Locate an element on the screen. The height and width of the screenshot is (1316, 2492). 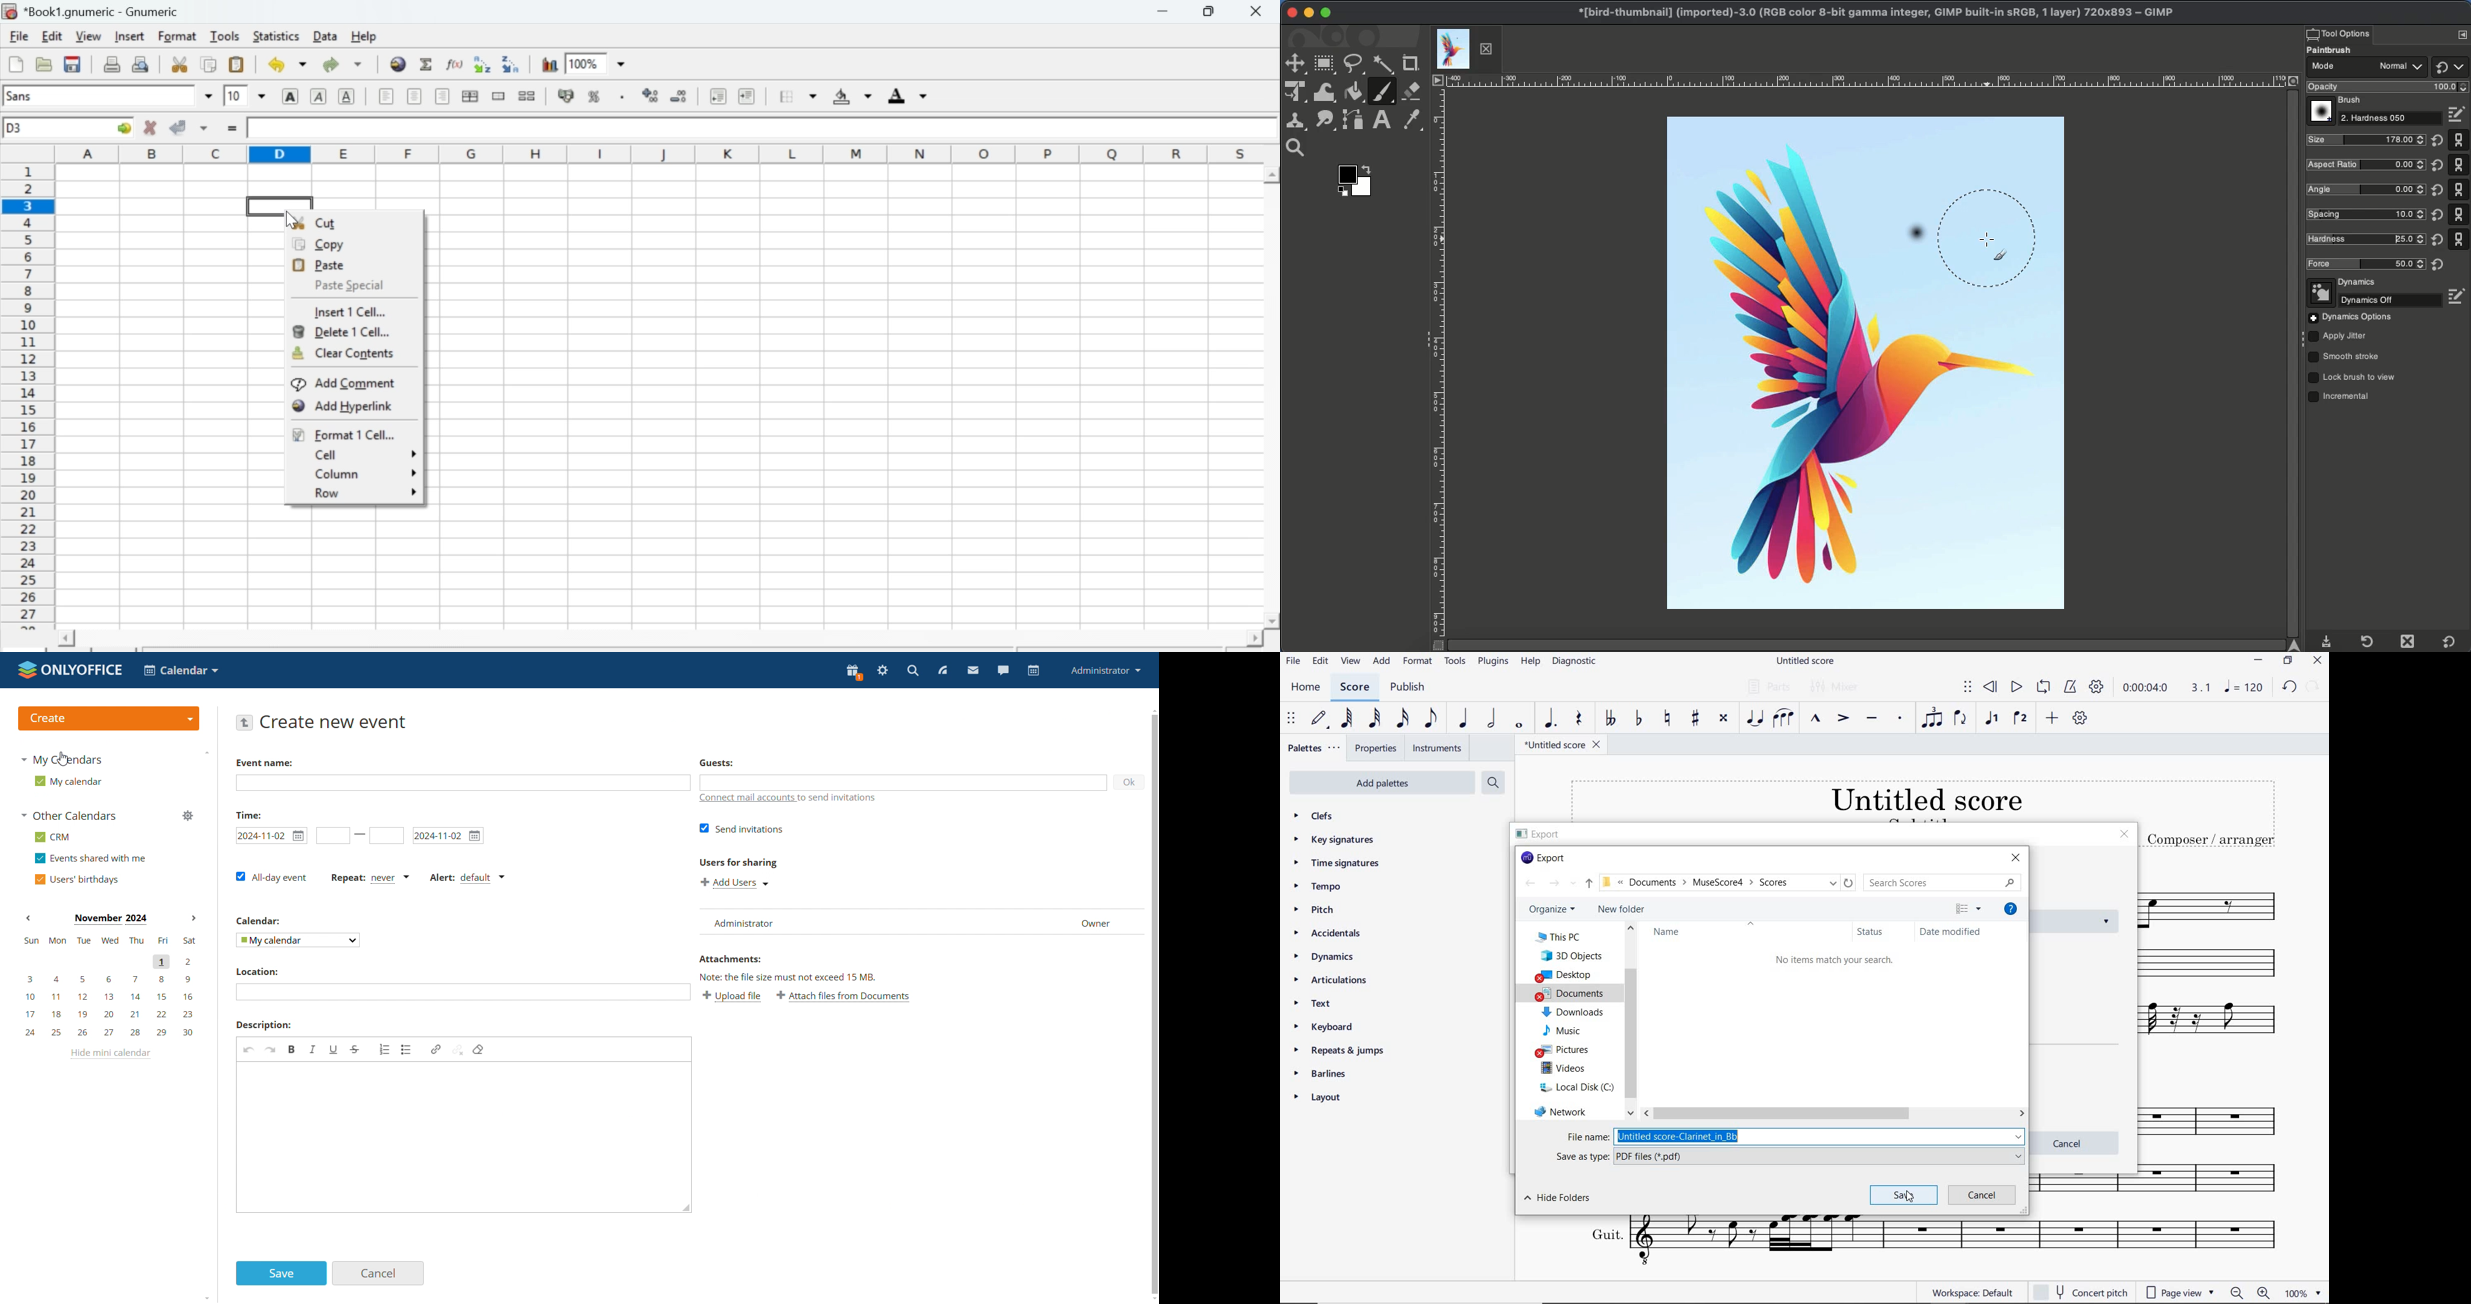
Event name is located at coordinates (263, 762).